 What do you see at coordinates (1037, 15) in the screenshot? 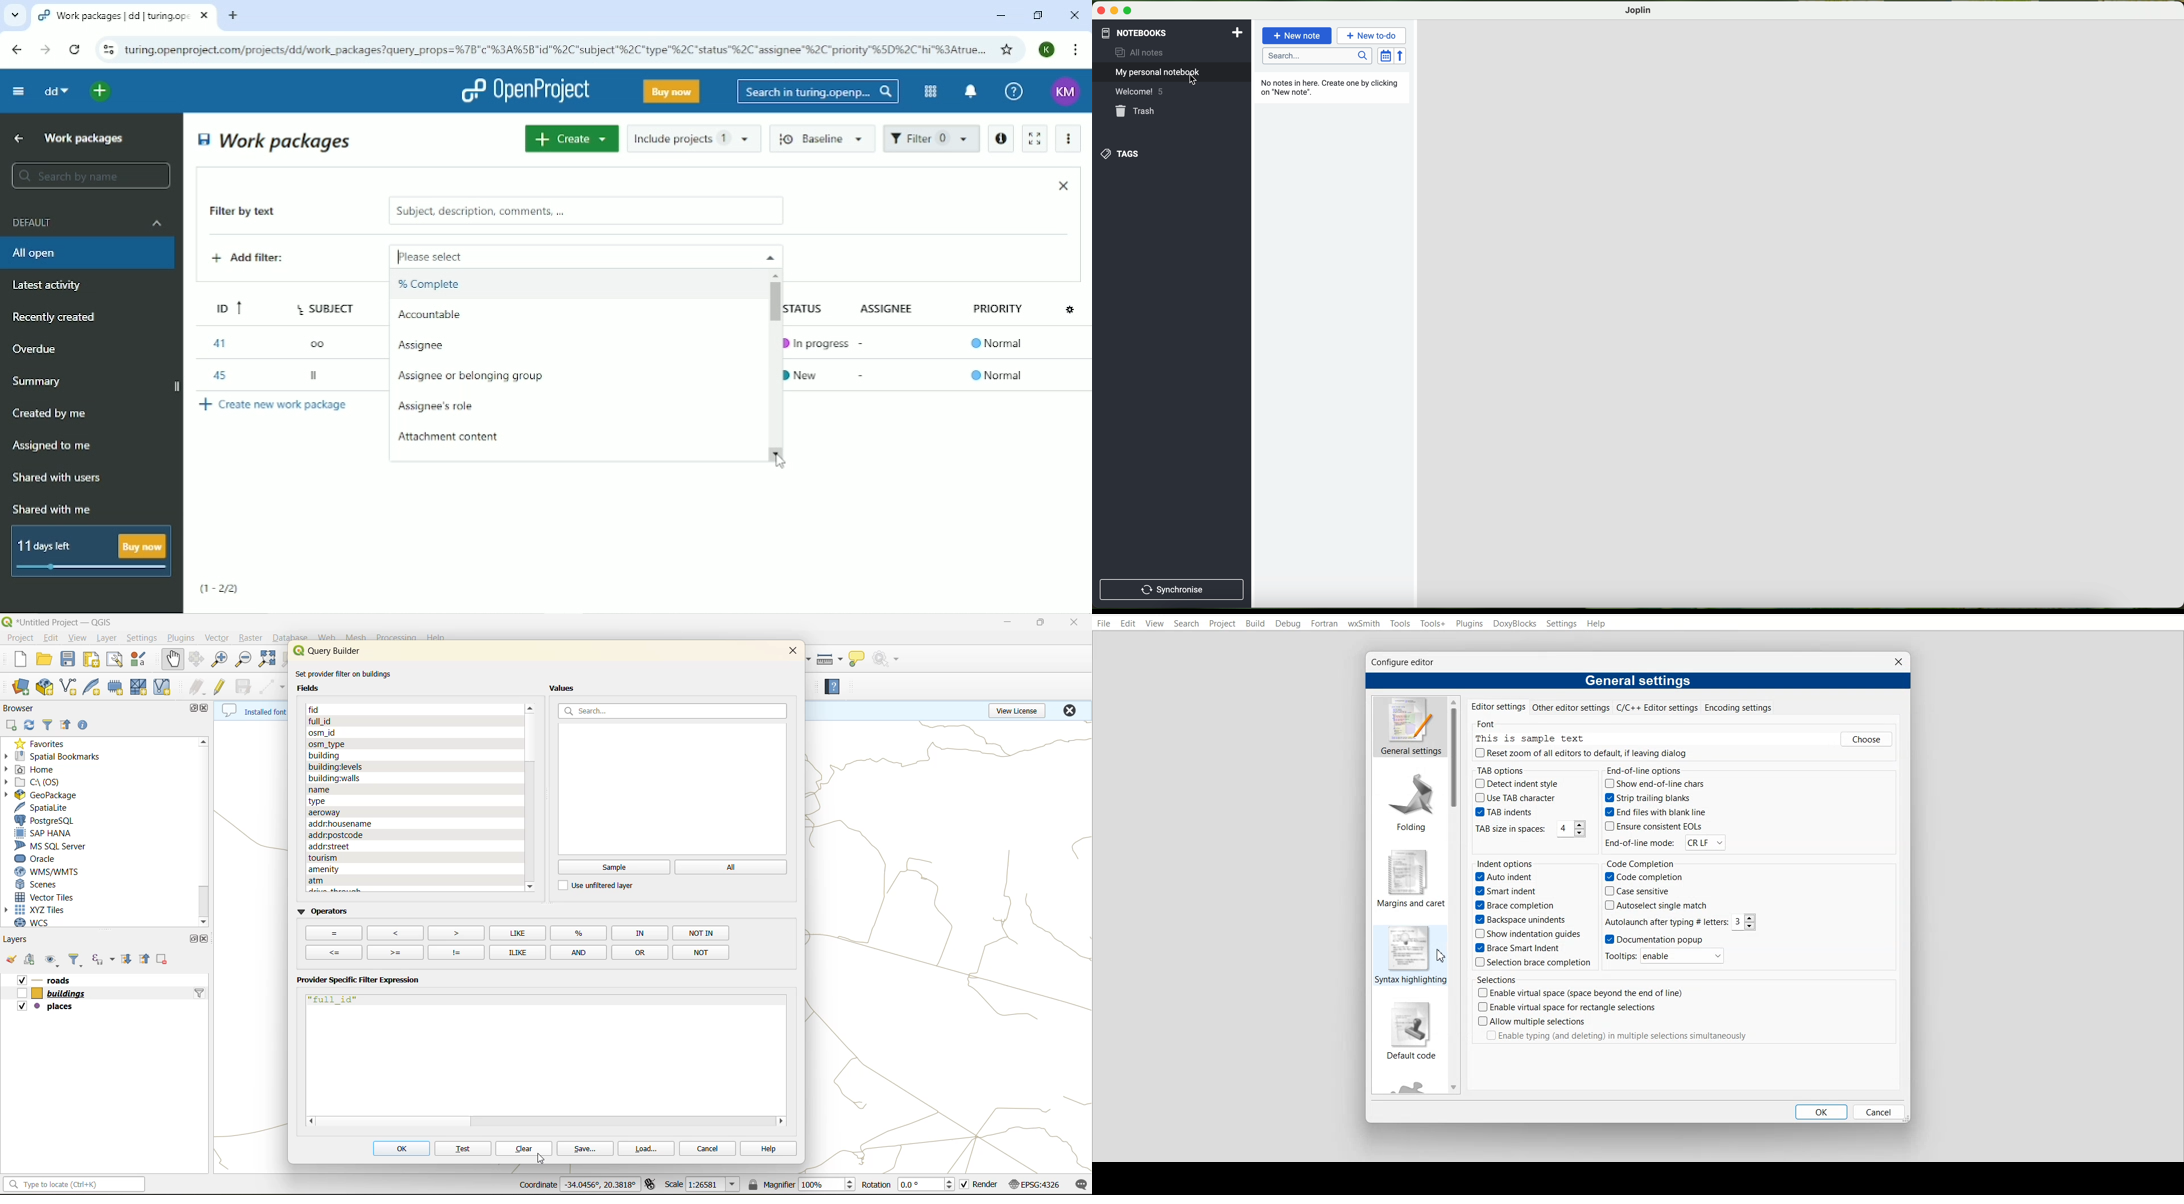
I see `Restore down` at bounding box center [1037, 15].